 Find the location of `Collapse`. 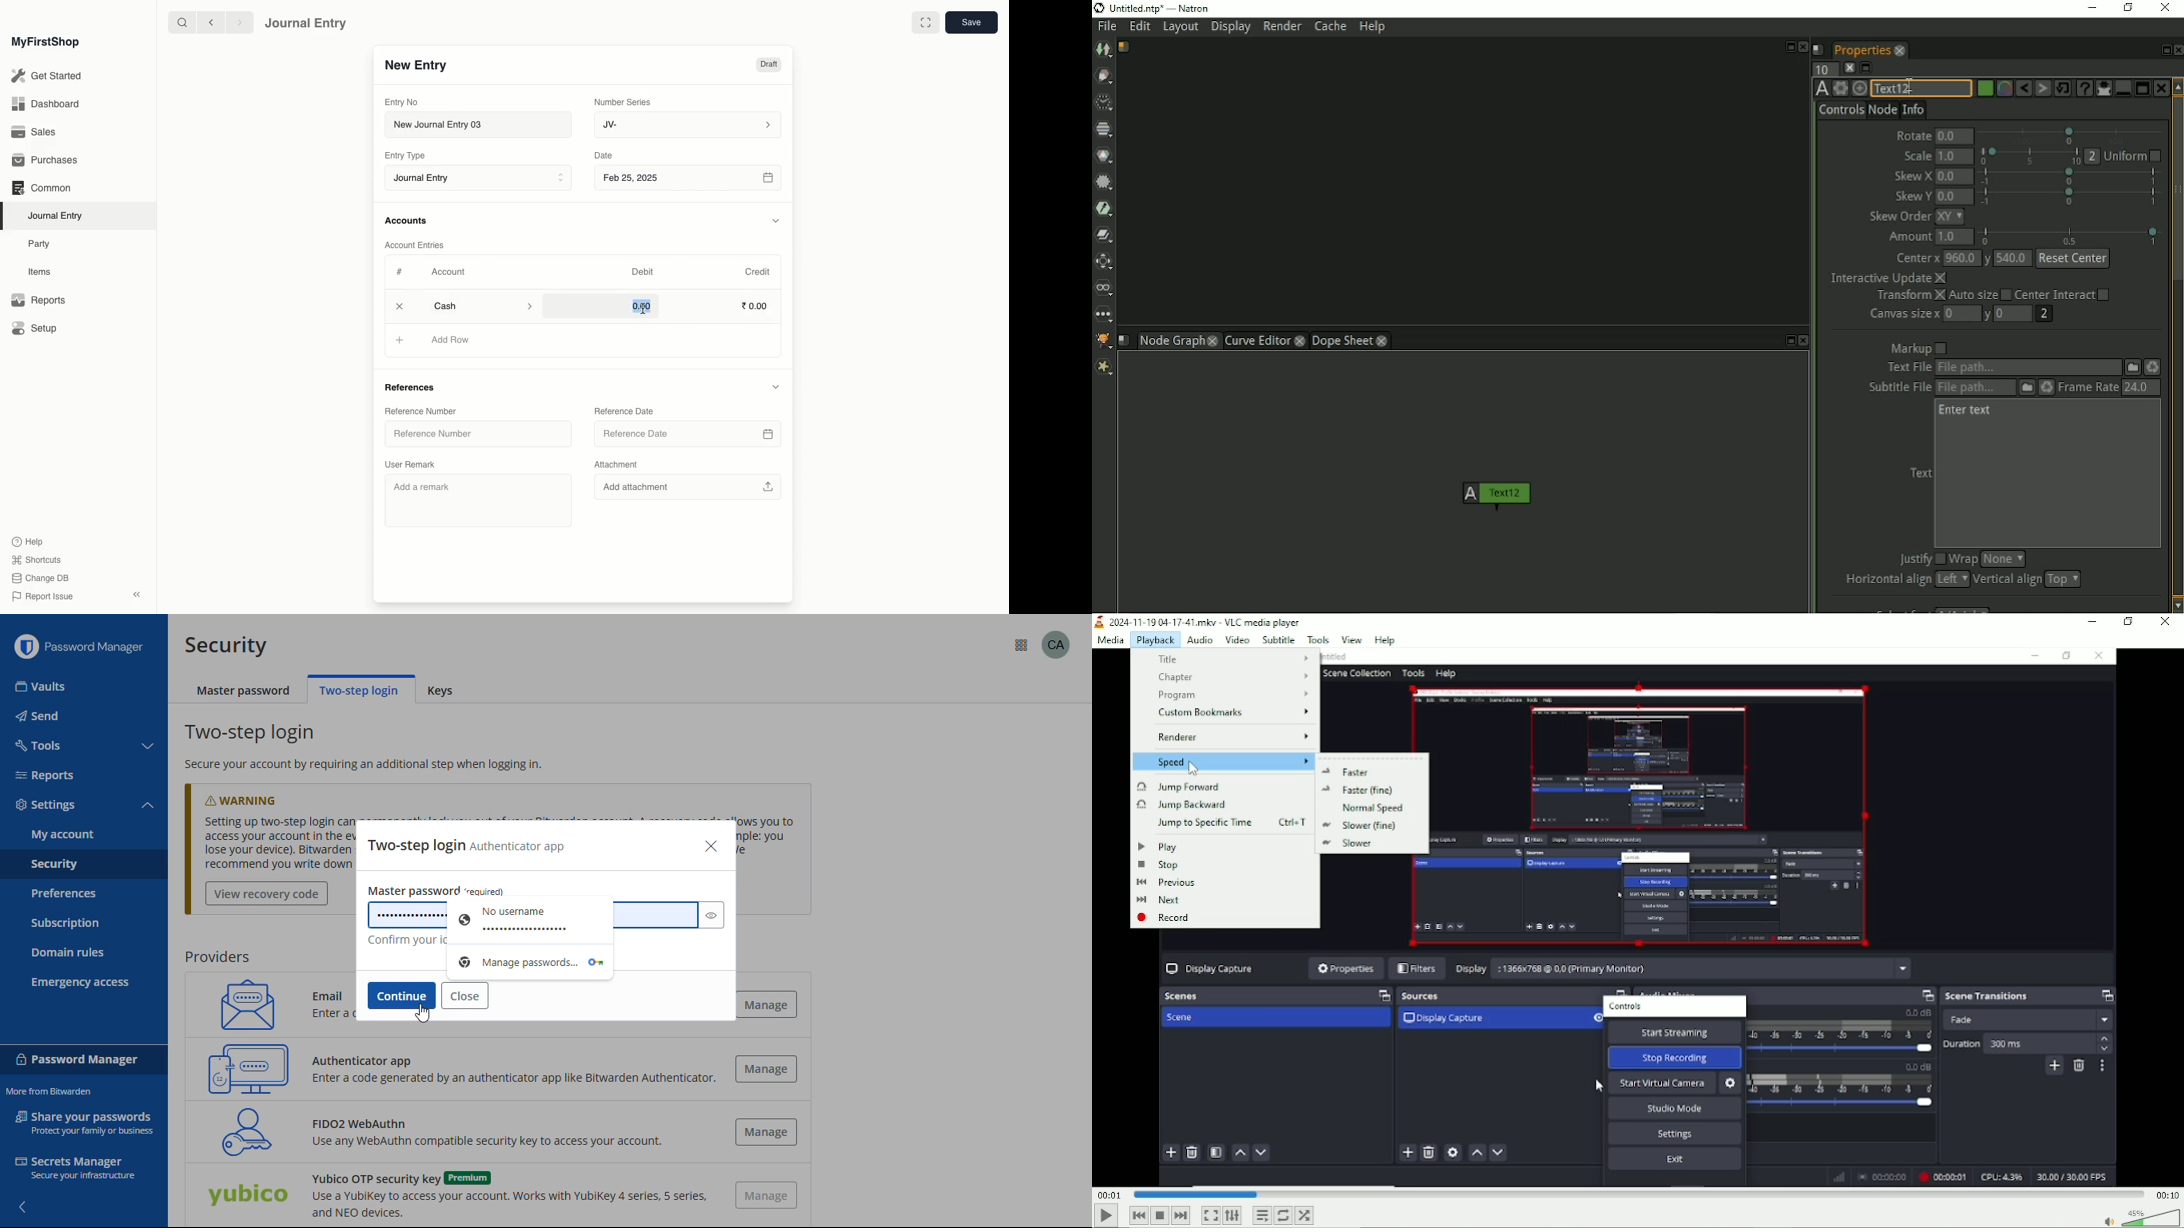

Collapse is located at coordinates (137, 594).